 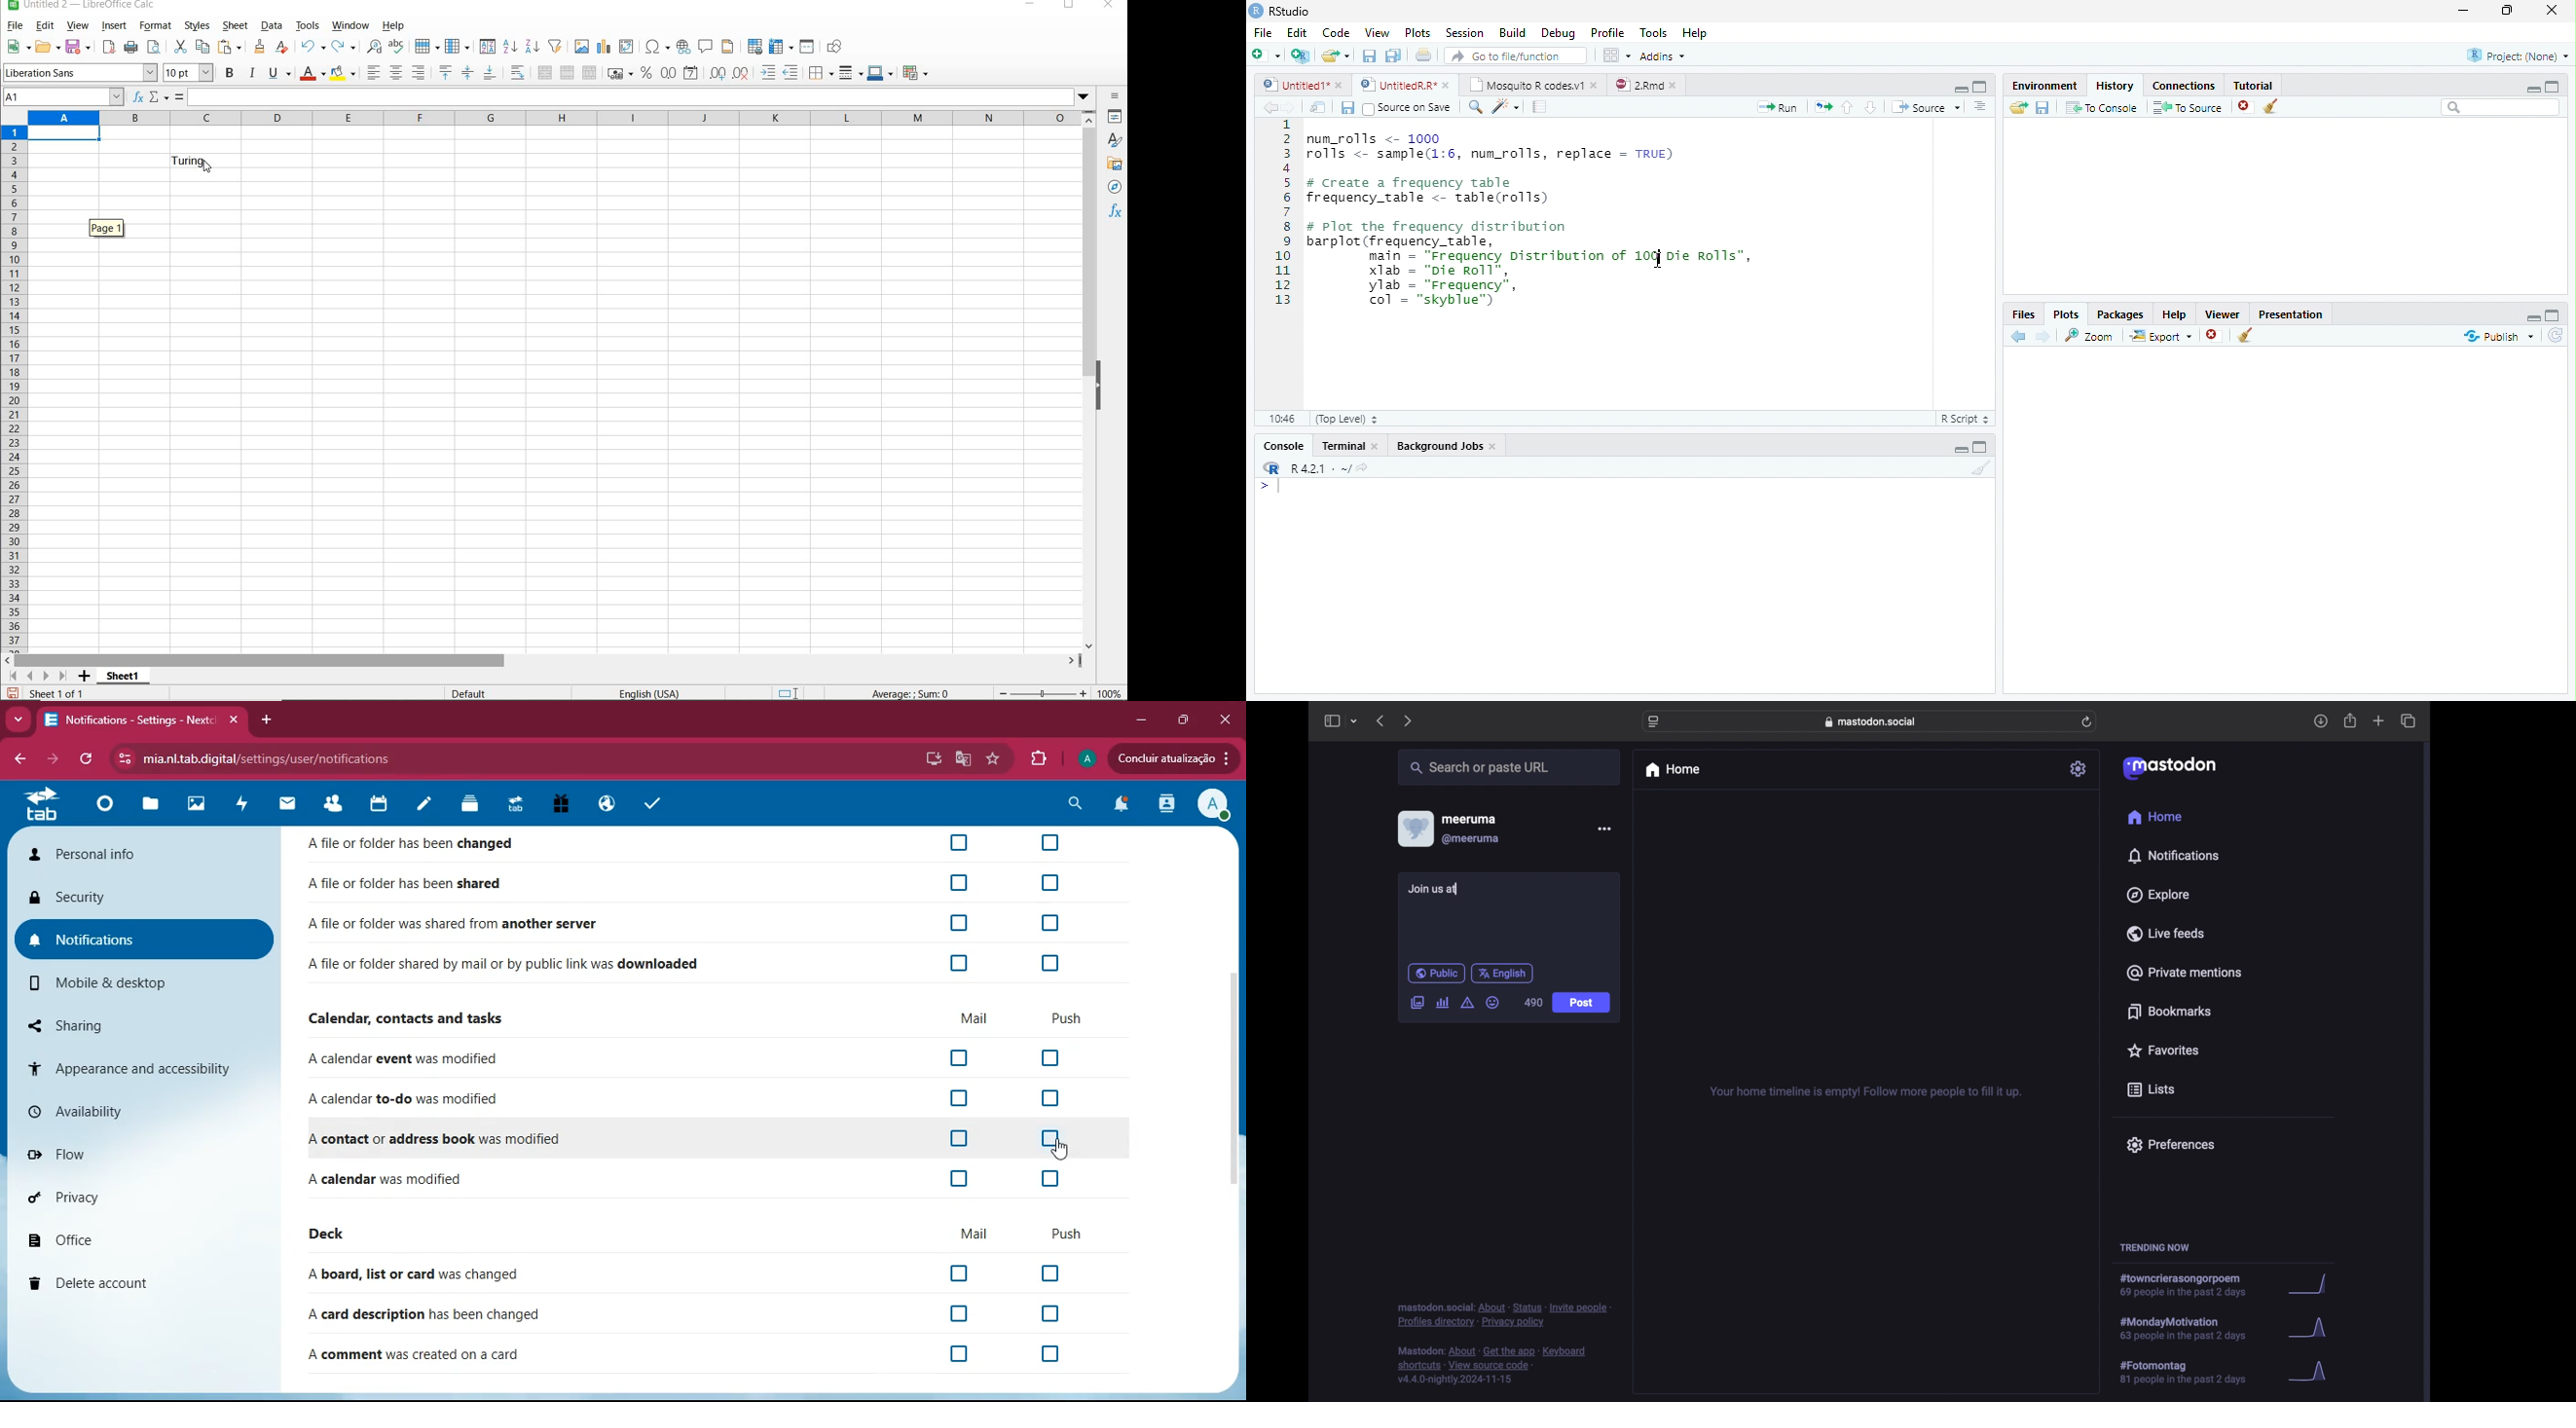 What do you see at coordinates (115, 854) in the screenshot?
I see `personal info` at bounding box center [115, 854].